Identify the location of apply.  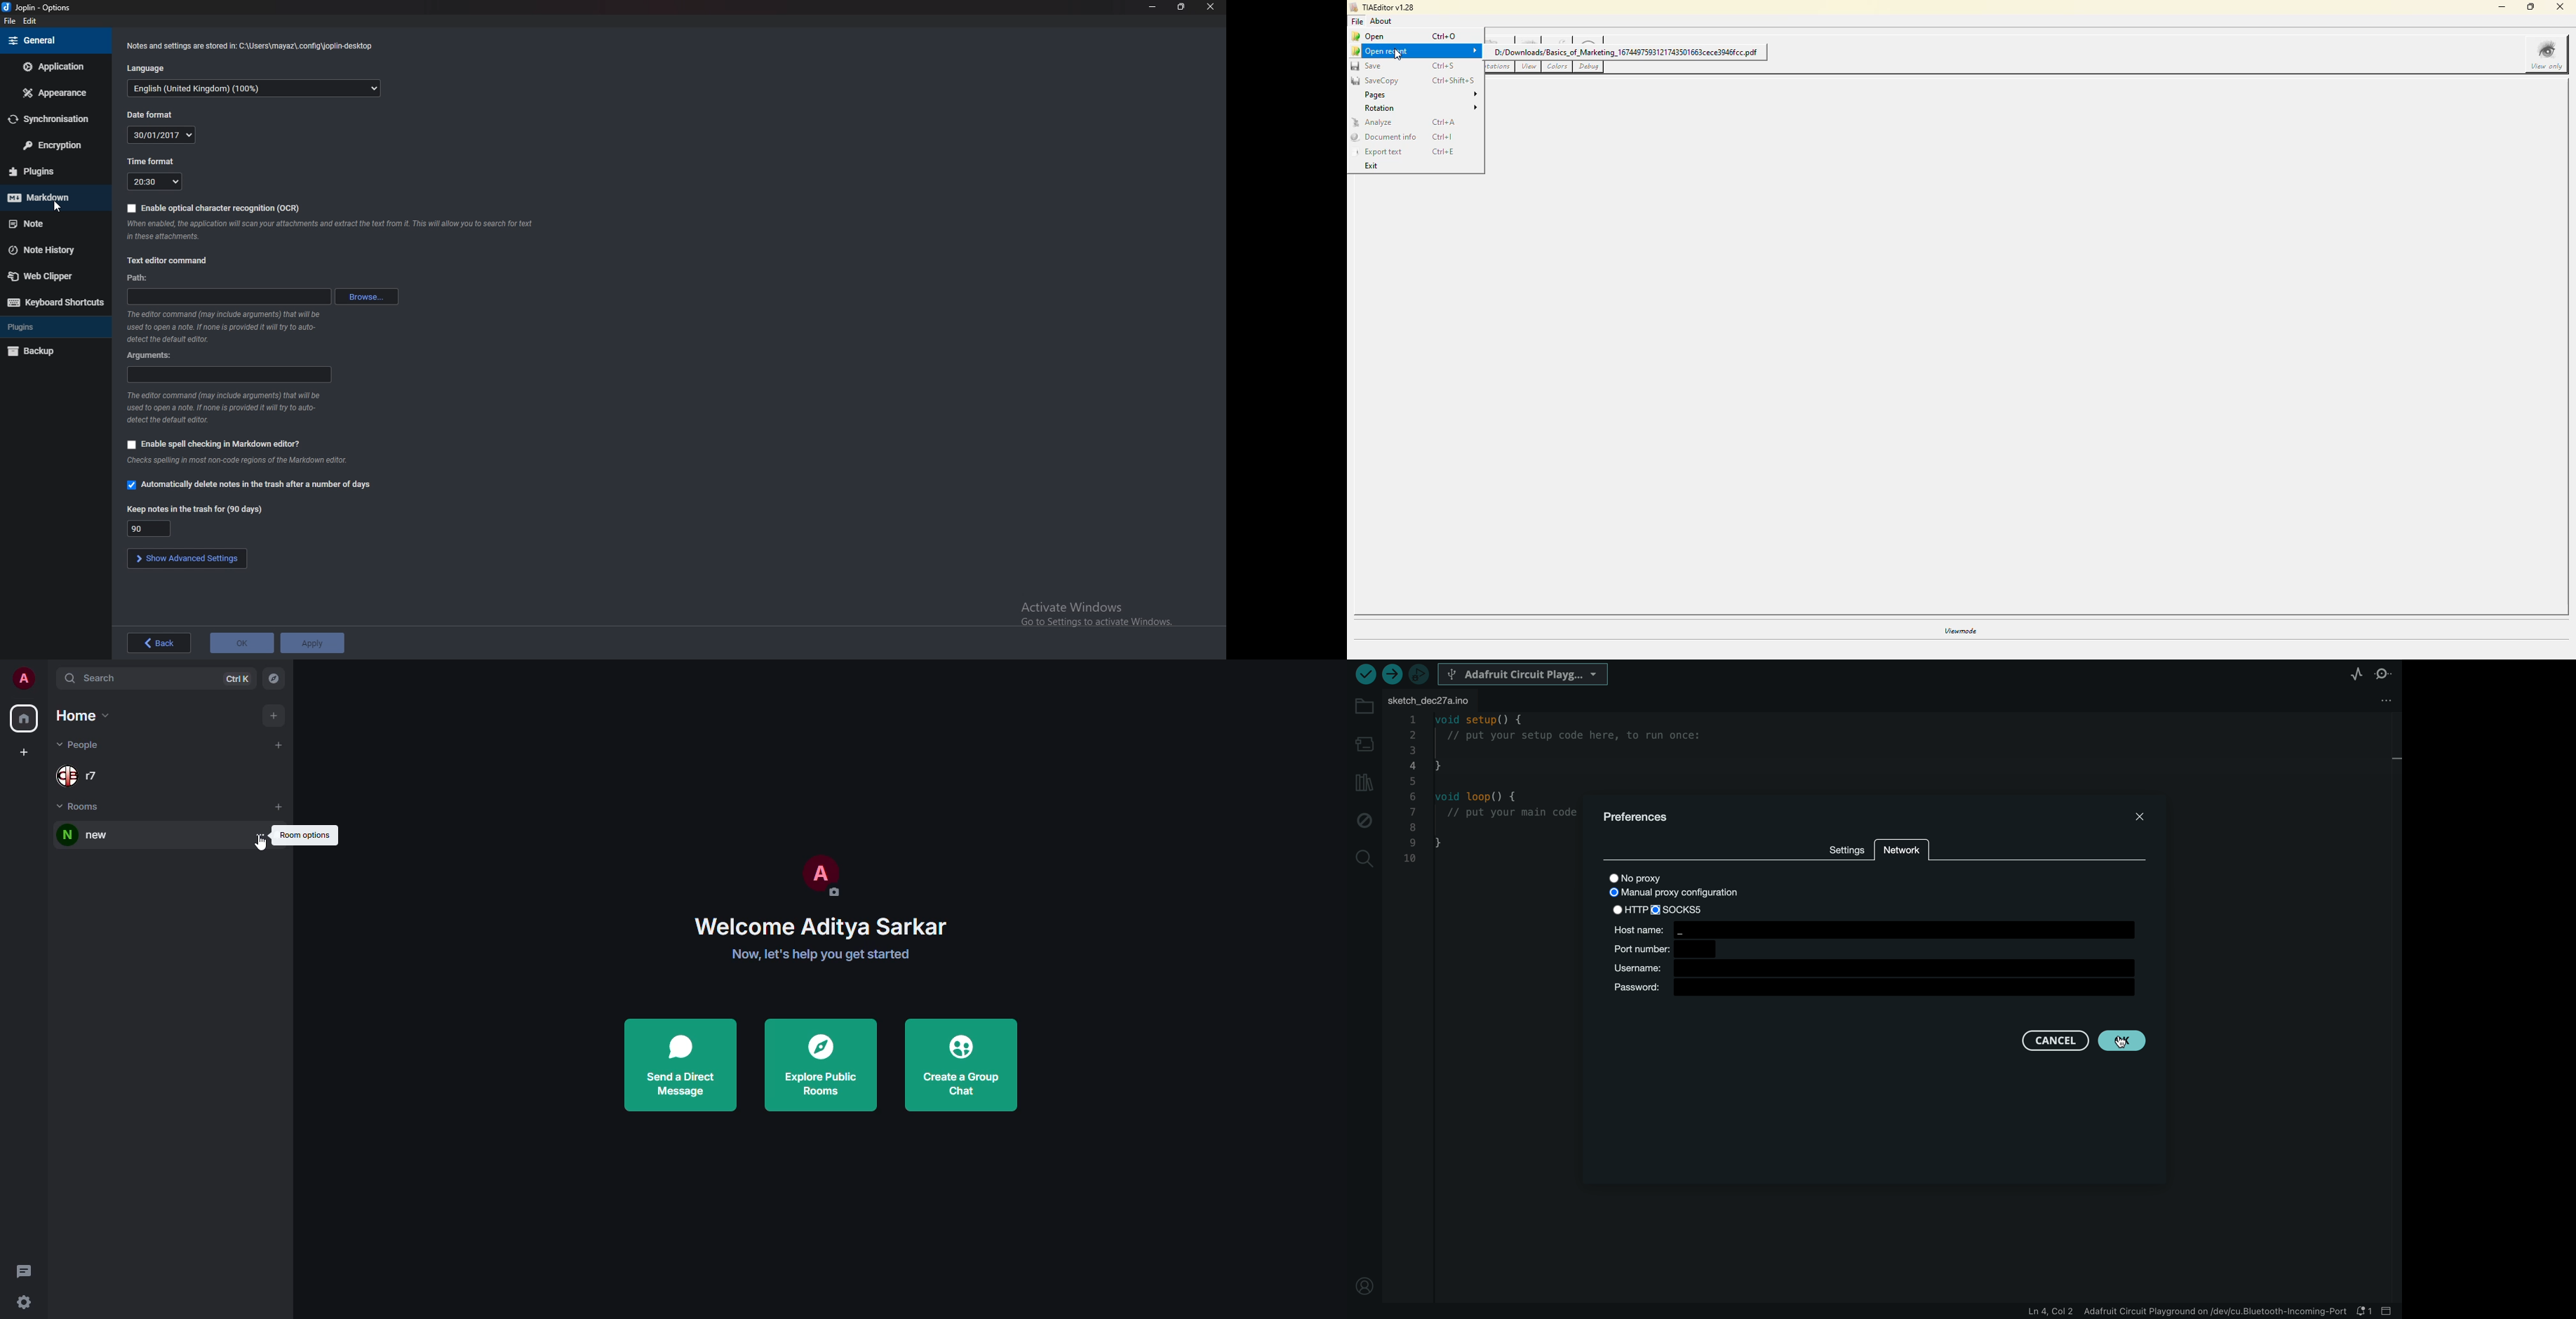
(311, 641).